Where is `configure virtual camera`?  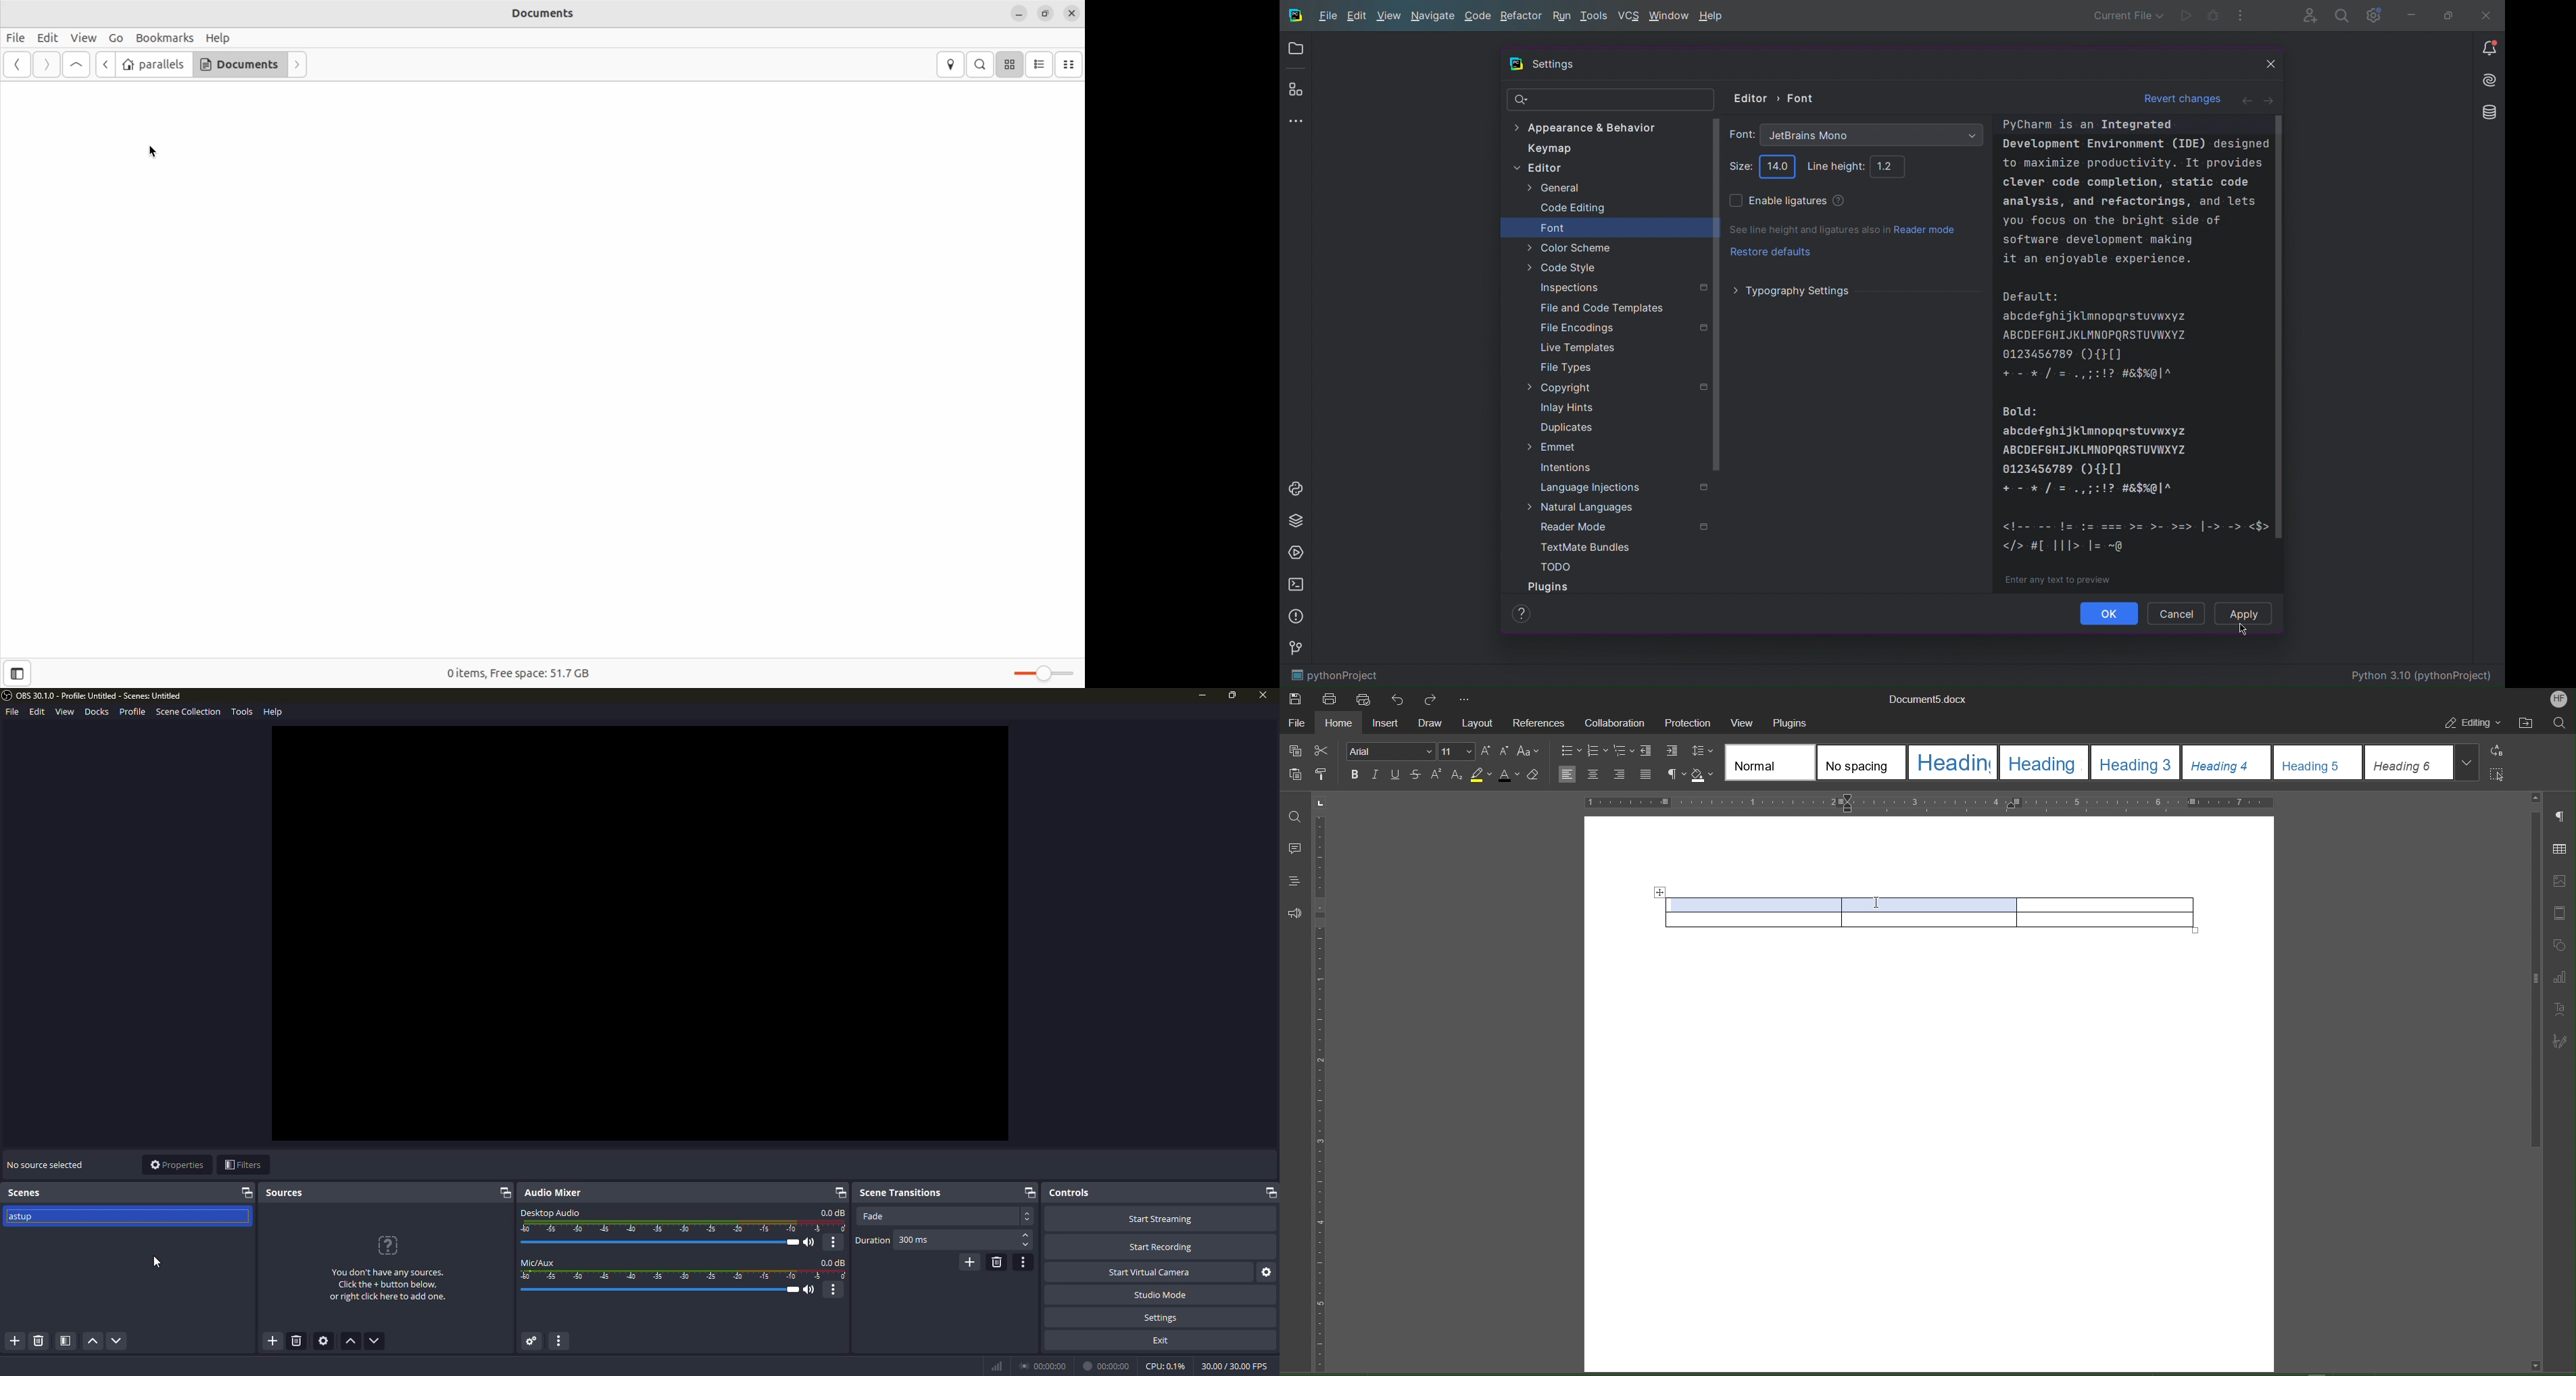
configure virtual camera is located at coordinates (1268, 1272).